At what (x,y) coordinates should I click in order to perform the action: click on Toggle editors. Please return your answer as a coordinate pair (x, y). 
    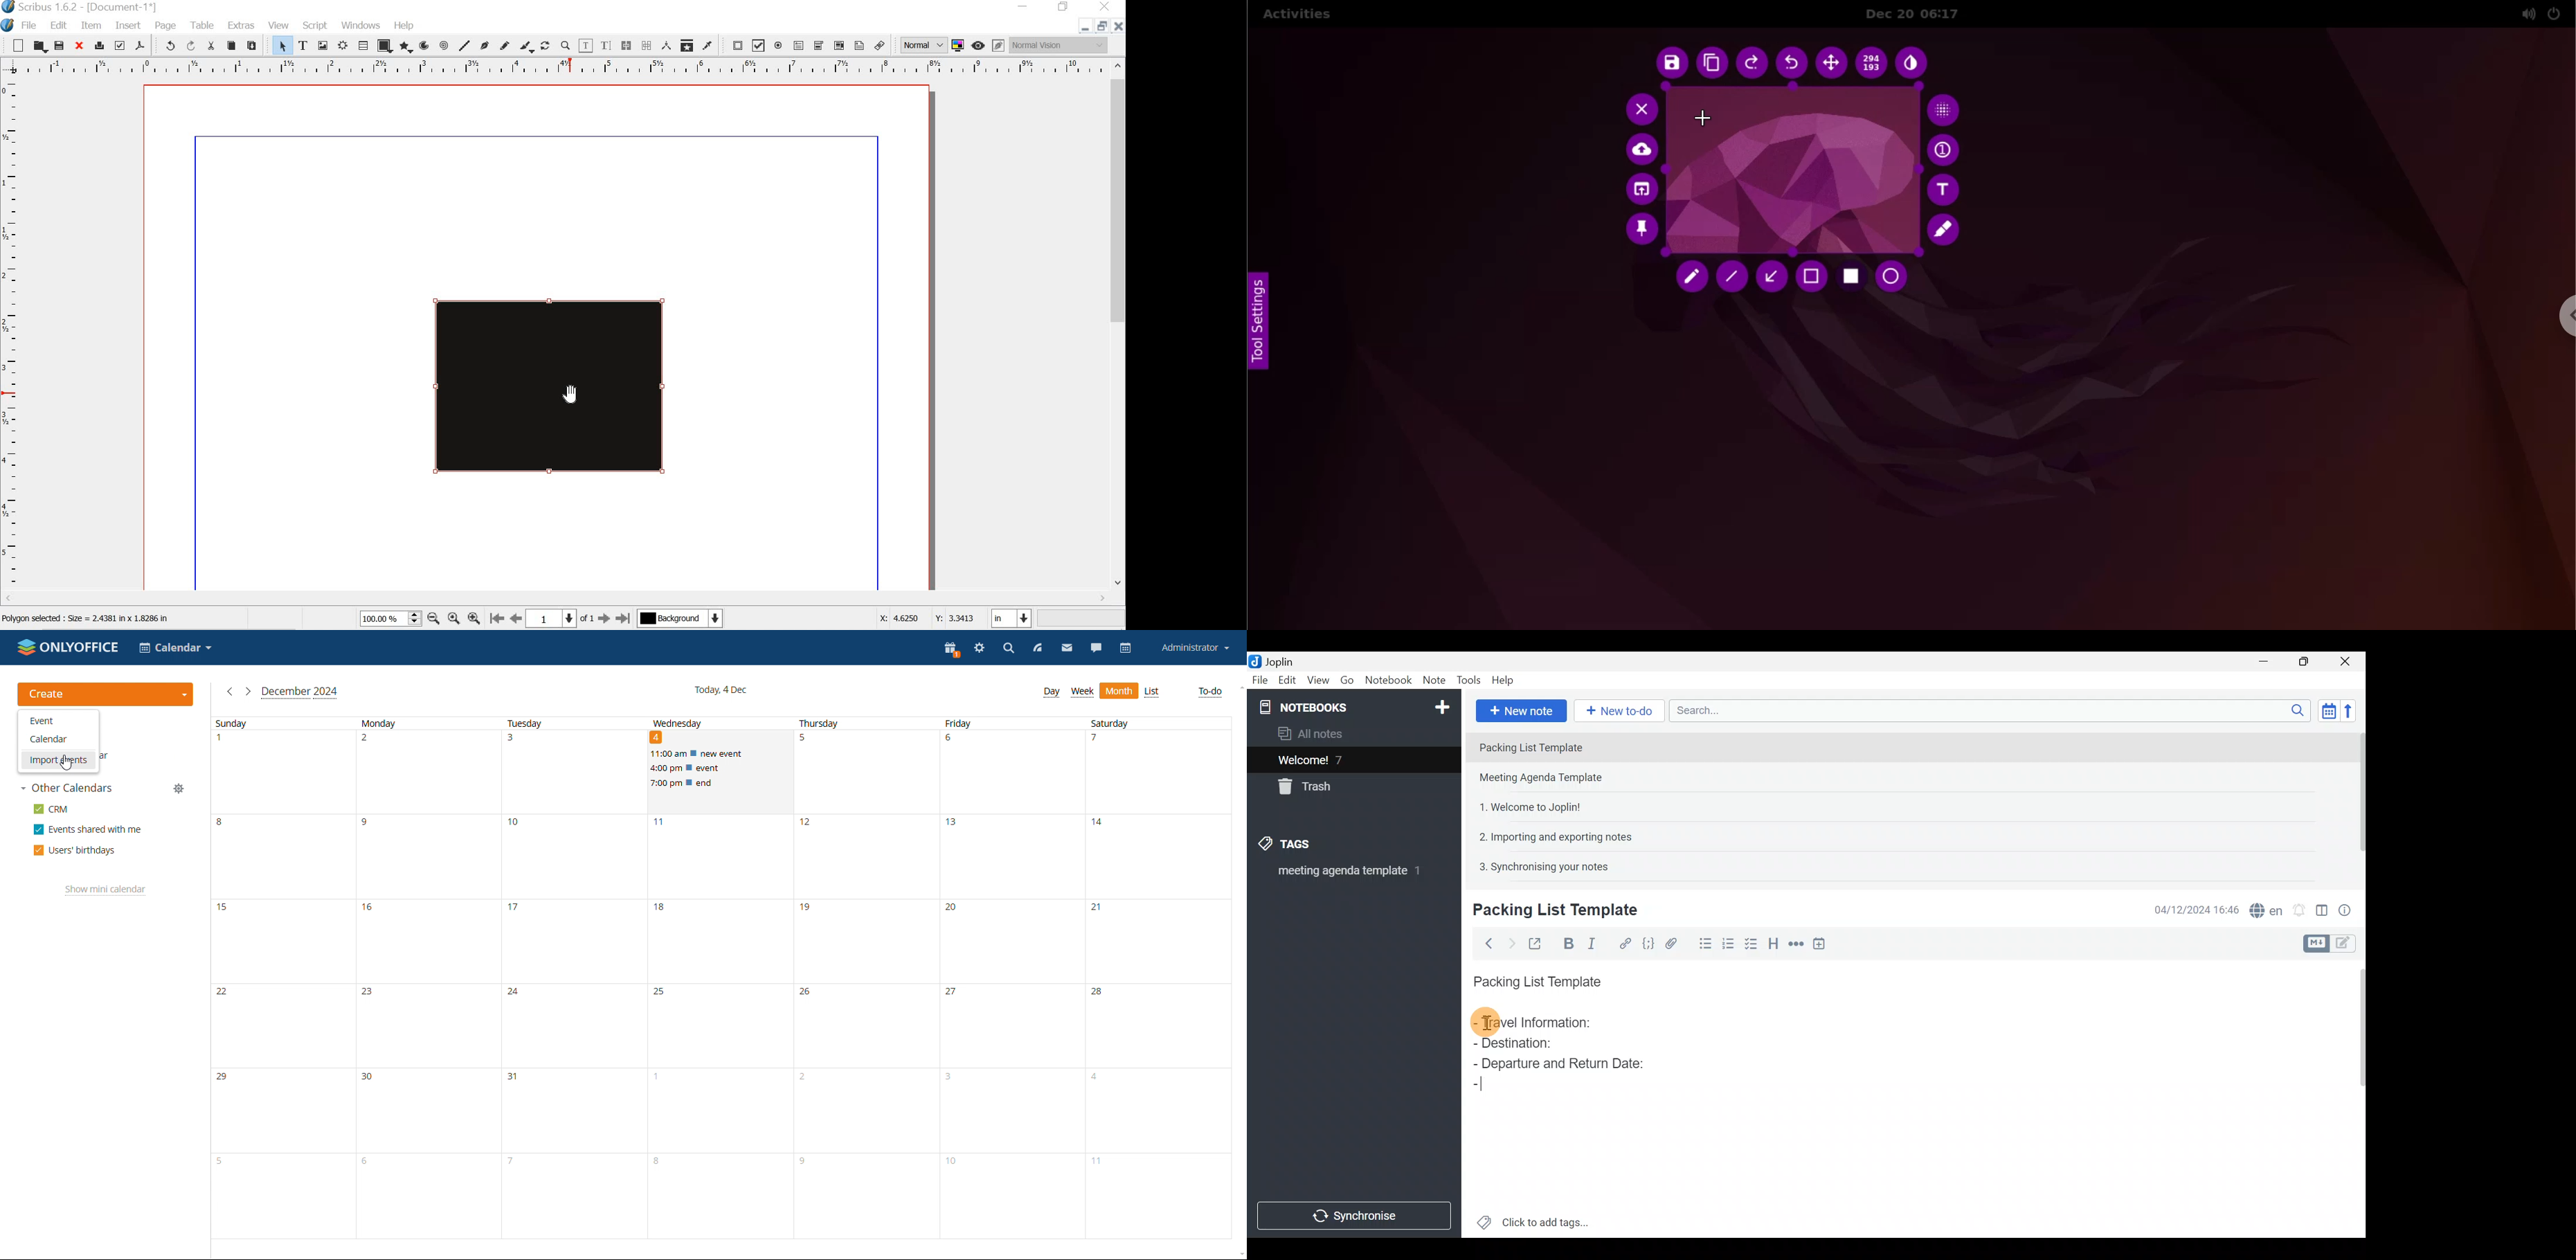
    Looking at the image, I should click on (2349, 944).